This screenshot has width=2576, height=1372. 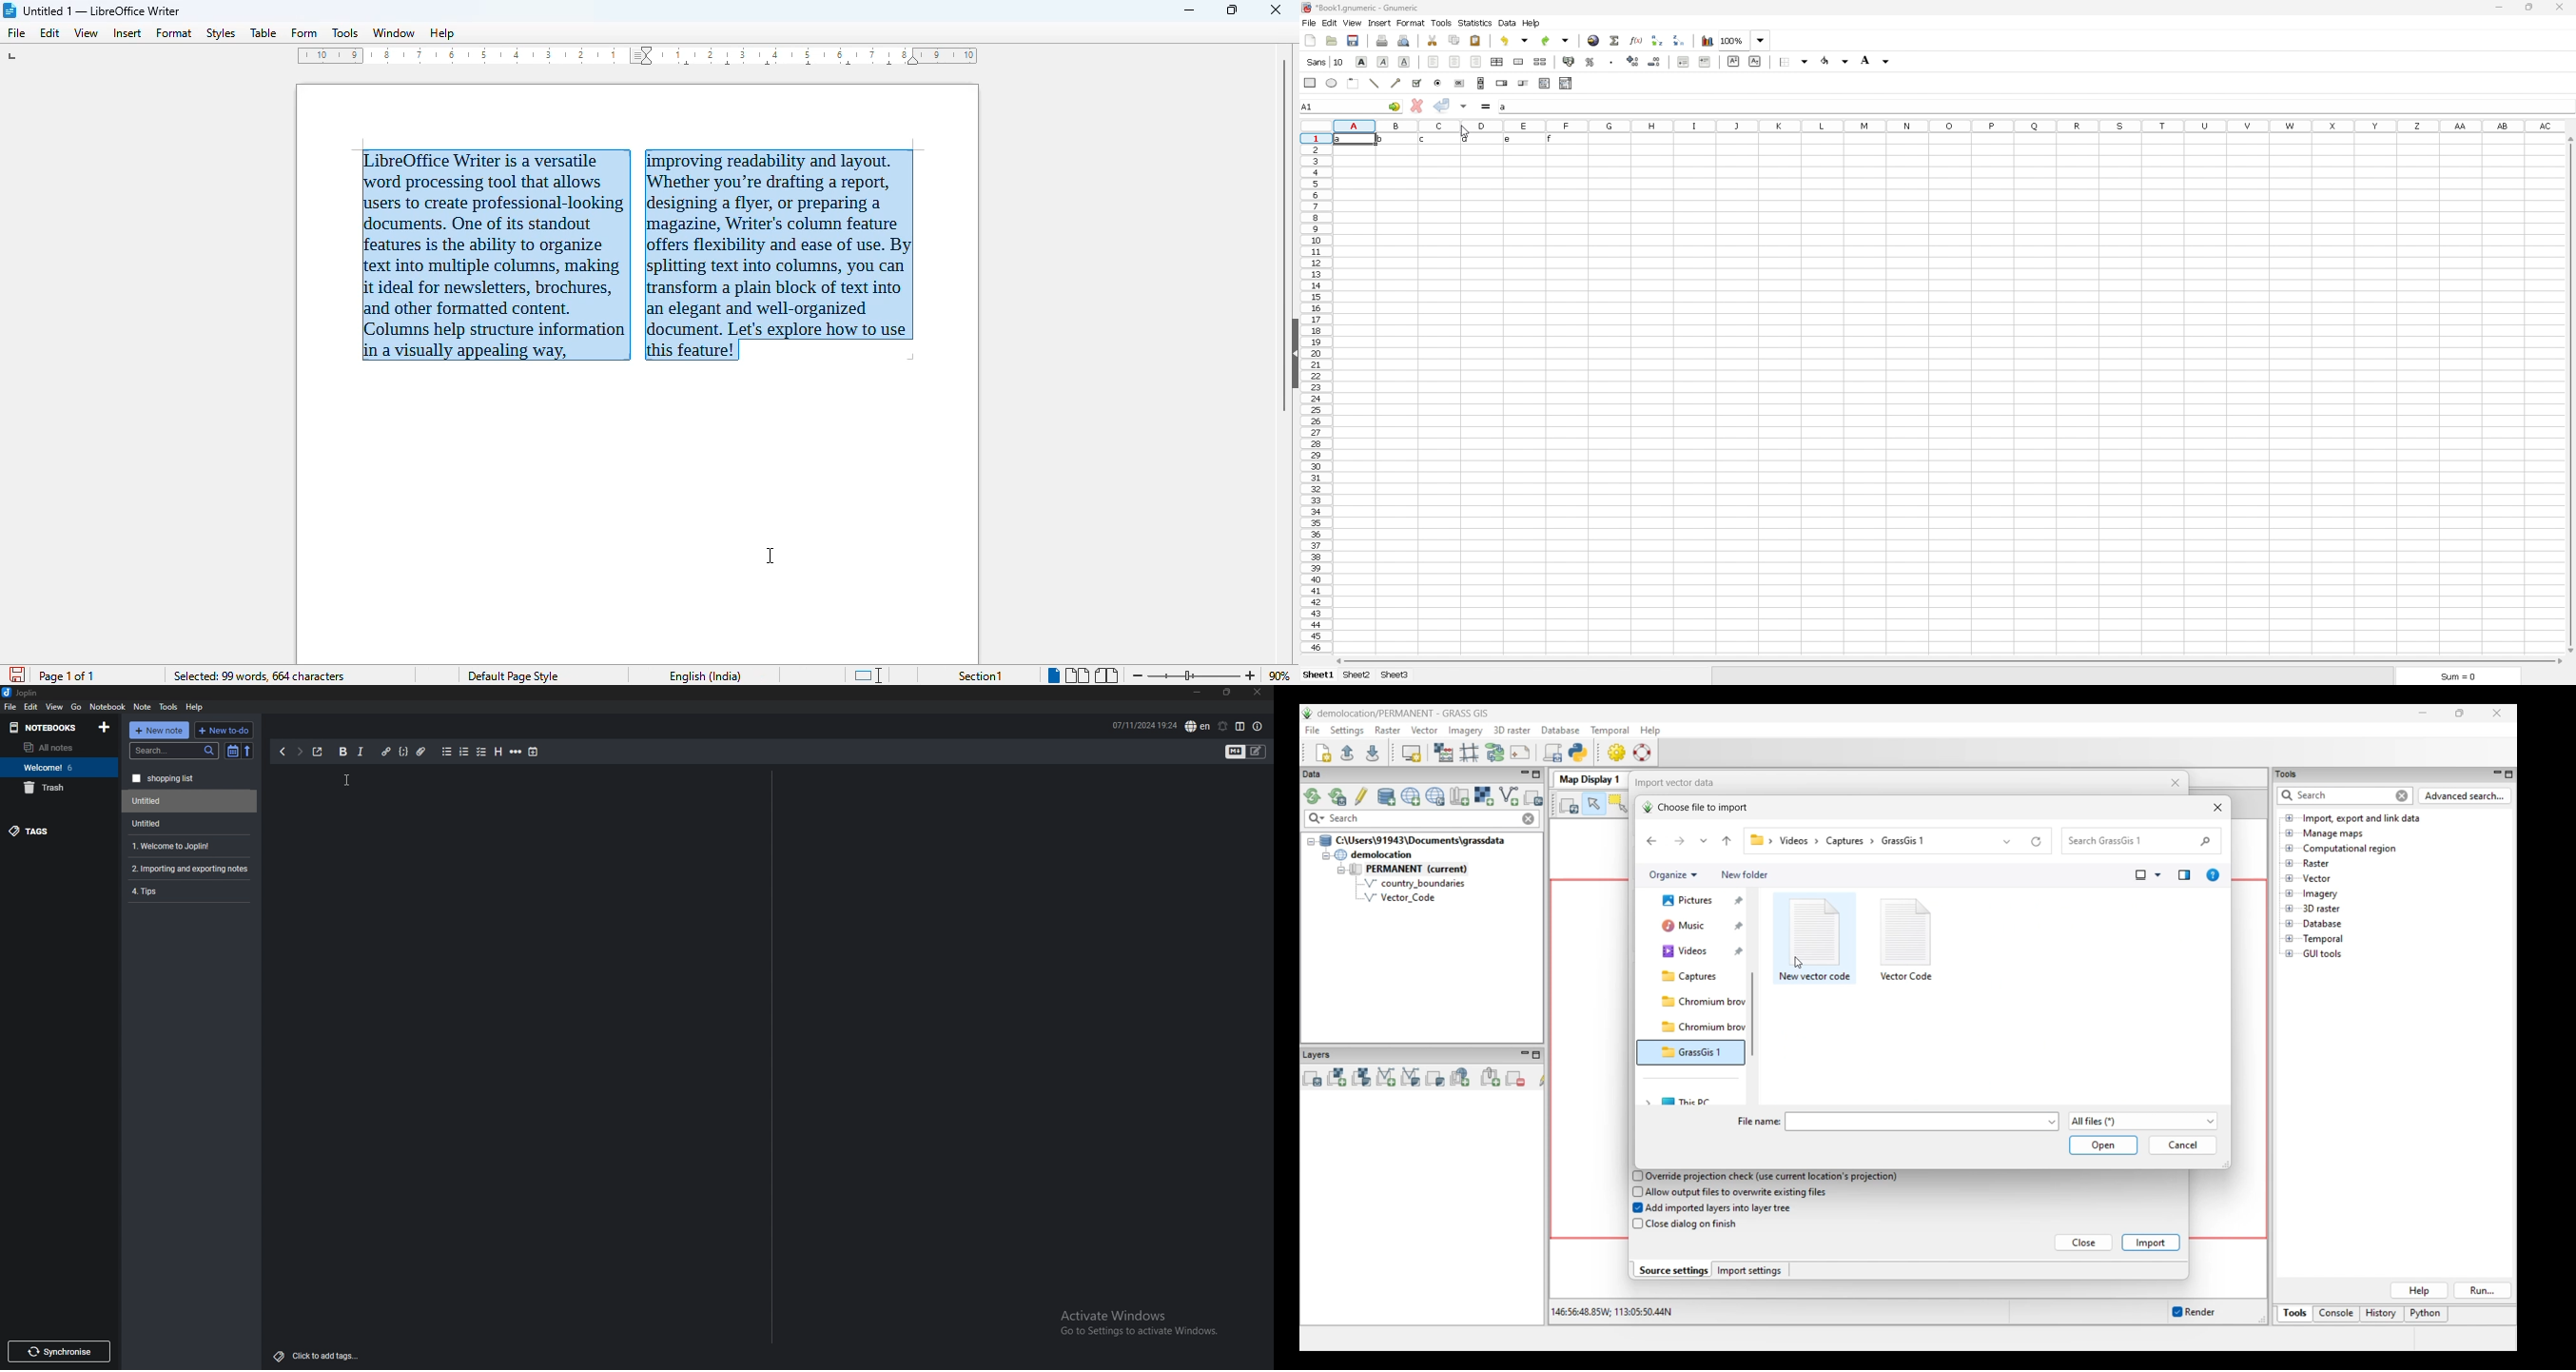 What do you see at coordinates (1291, 352) in the screenshot?
I see `show` at bounding box center [1291, 352].